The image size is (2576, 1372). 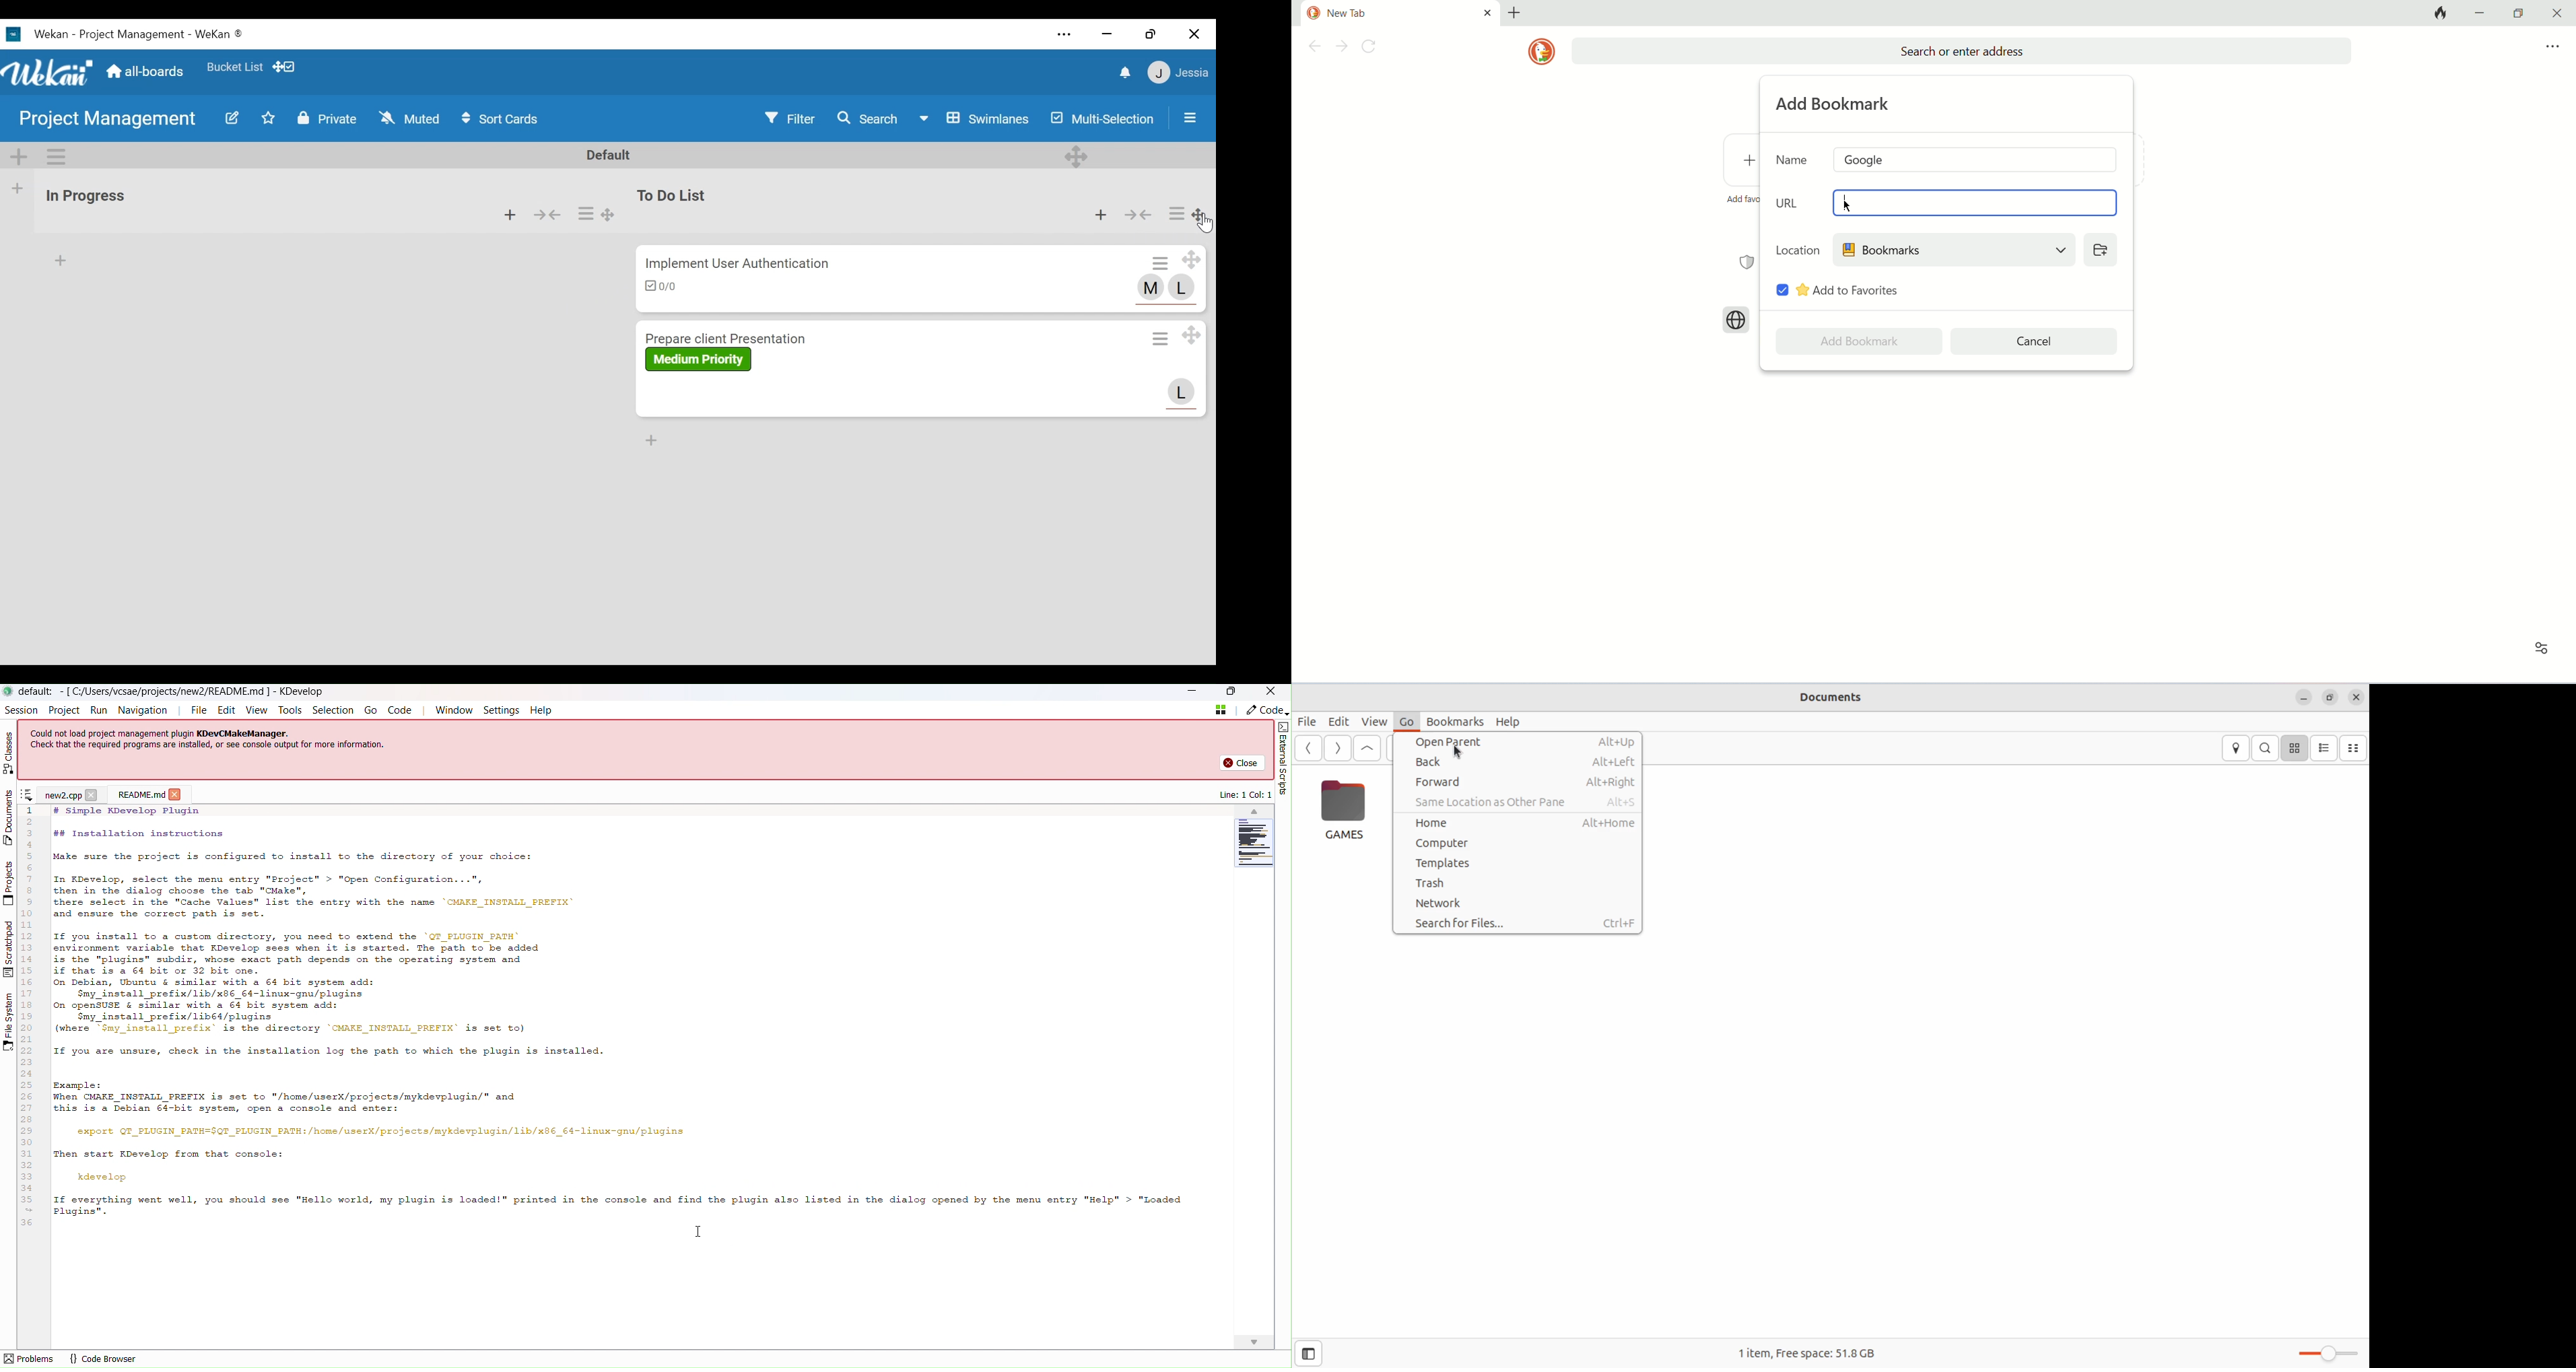 I want to click on same location in another pane, so click(x=1528, y=802).